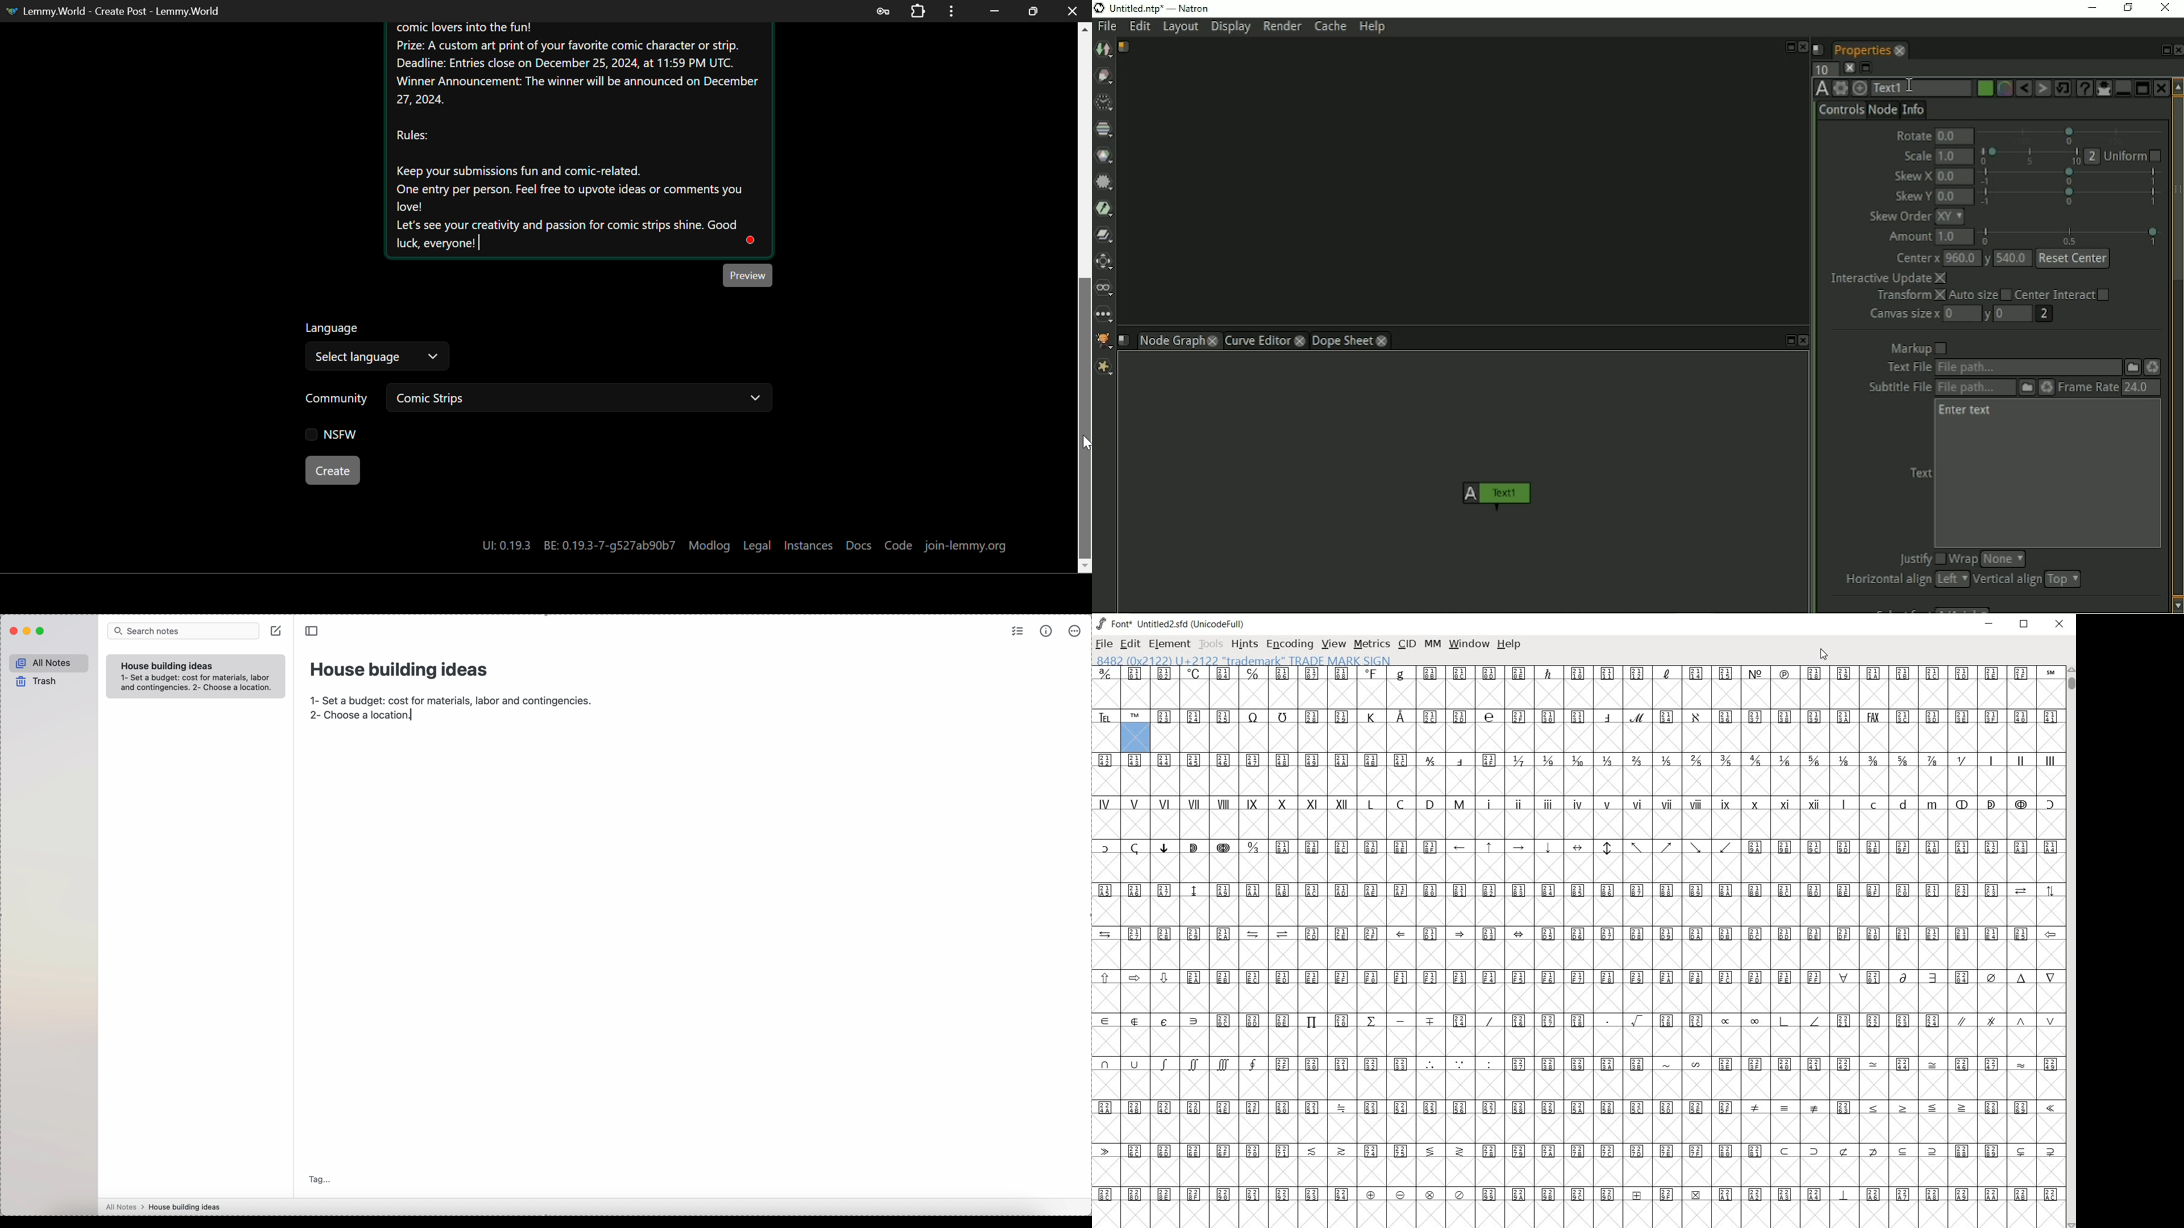 Image resolution: width=2184 pixels, height=1232 pixels. What do you see at coordinates (400, 668) in the screenshot?
I see `house building ideas` at bounding box center [400, 668].